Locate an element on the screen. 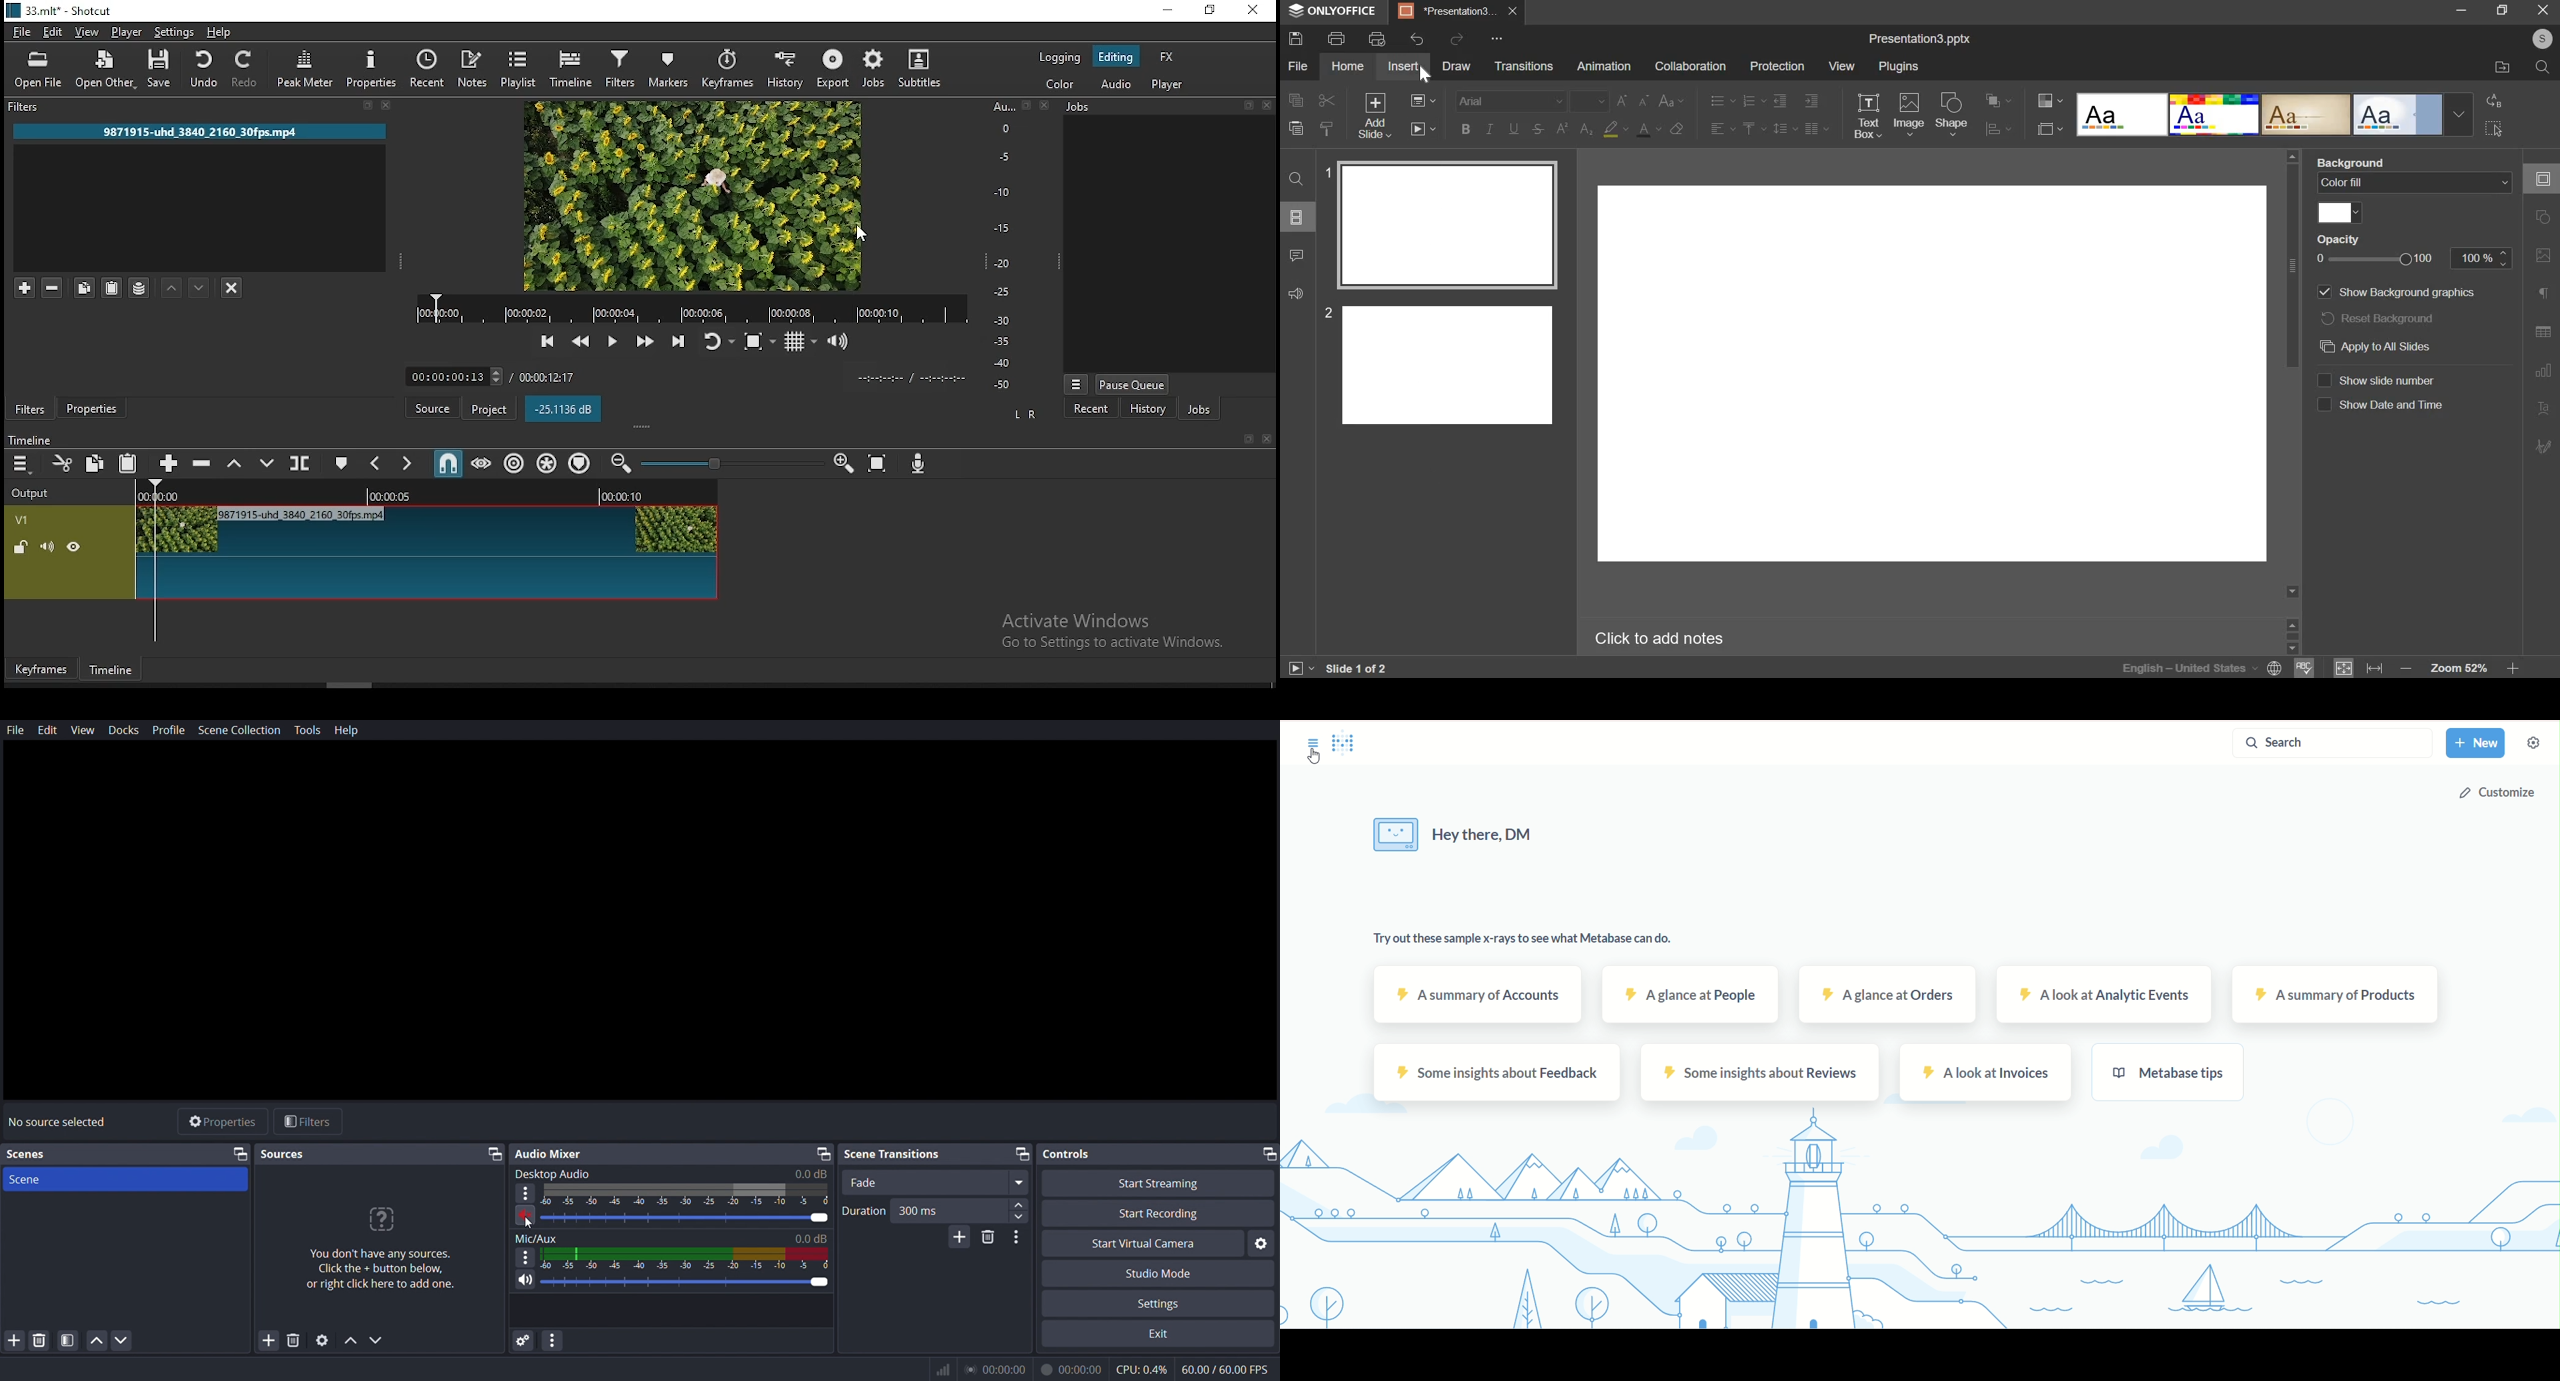  decrease zoom is located at coordinates (2407, 669).